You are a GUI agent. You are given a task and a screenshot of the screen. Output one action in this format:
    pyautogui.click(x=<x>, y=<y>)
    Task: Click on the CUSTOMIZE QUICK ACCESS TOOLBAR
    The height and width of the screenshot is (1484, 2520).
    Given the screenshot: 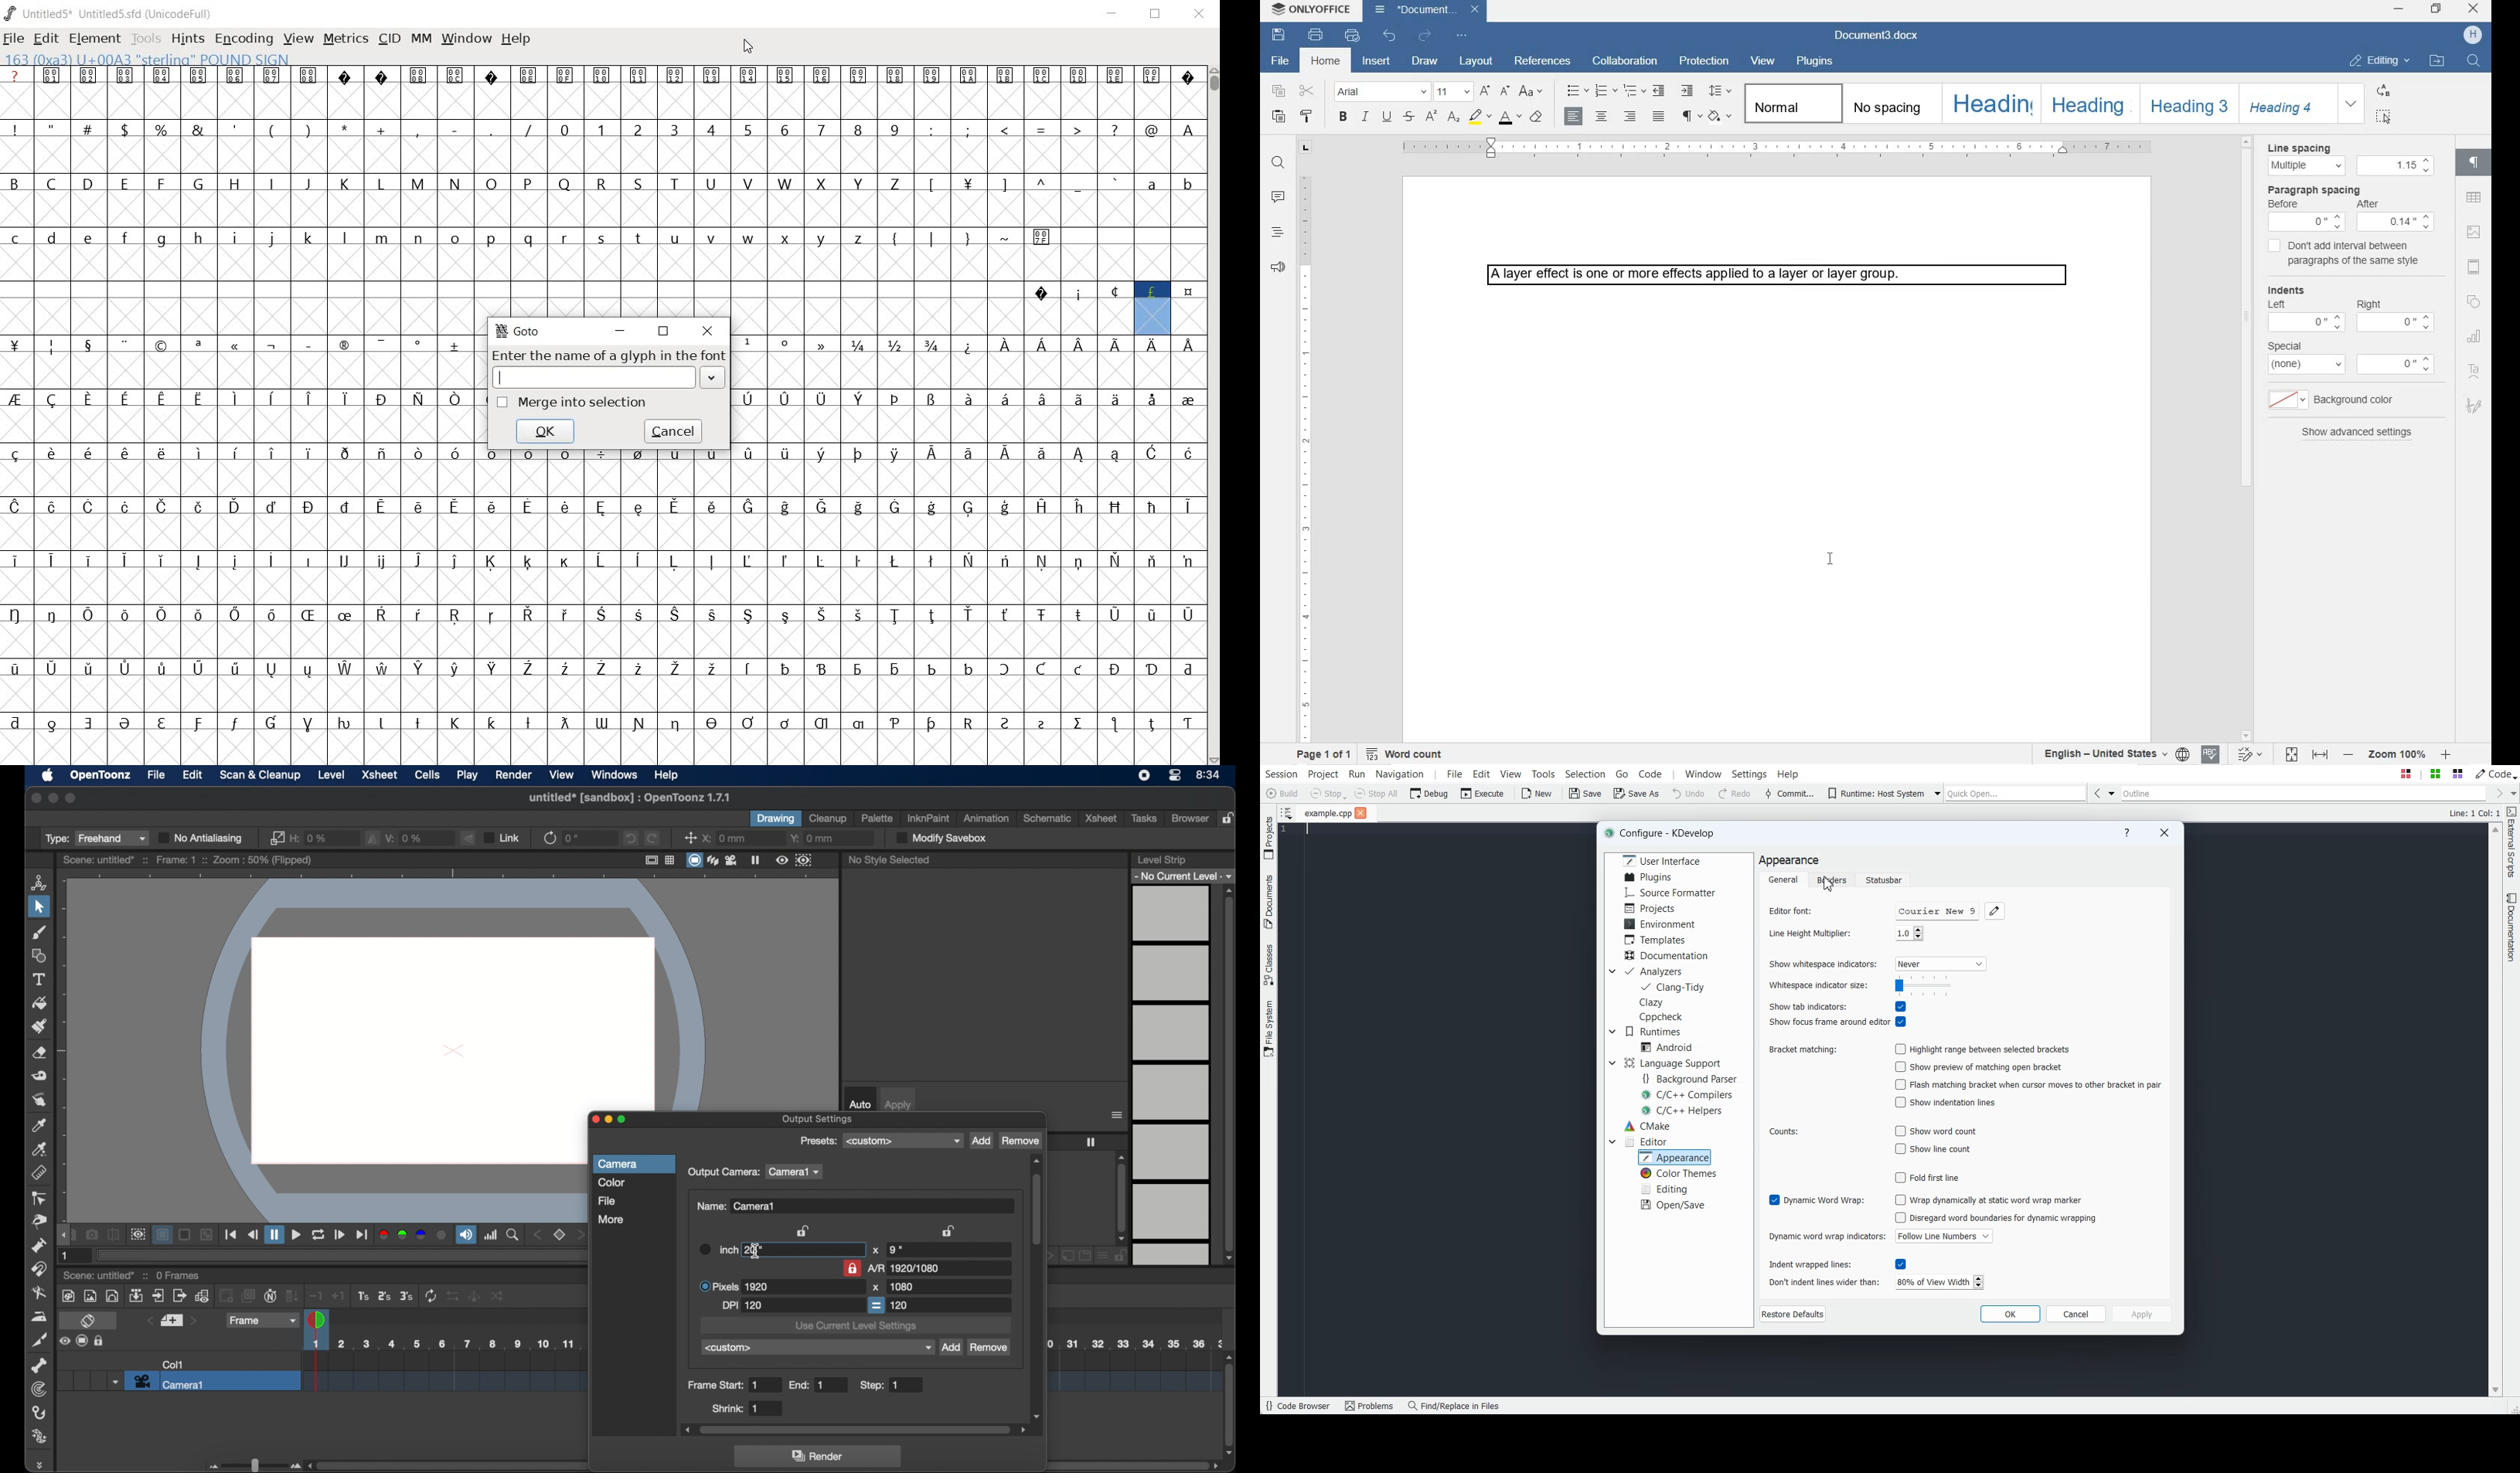 What is the action you would take?
    pyautogui.click(x=1463, y=37)
    